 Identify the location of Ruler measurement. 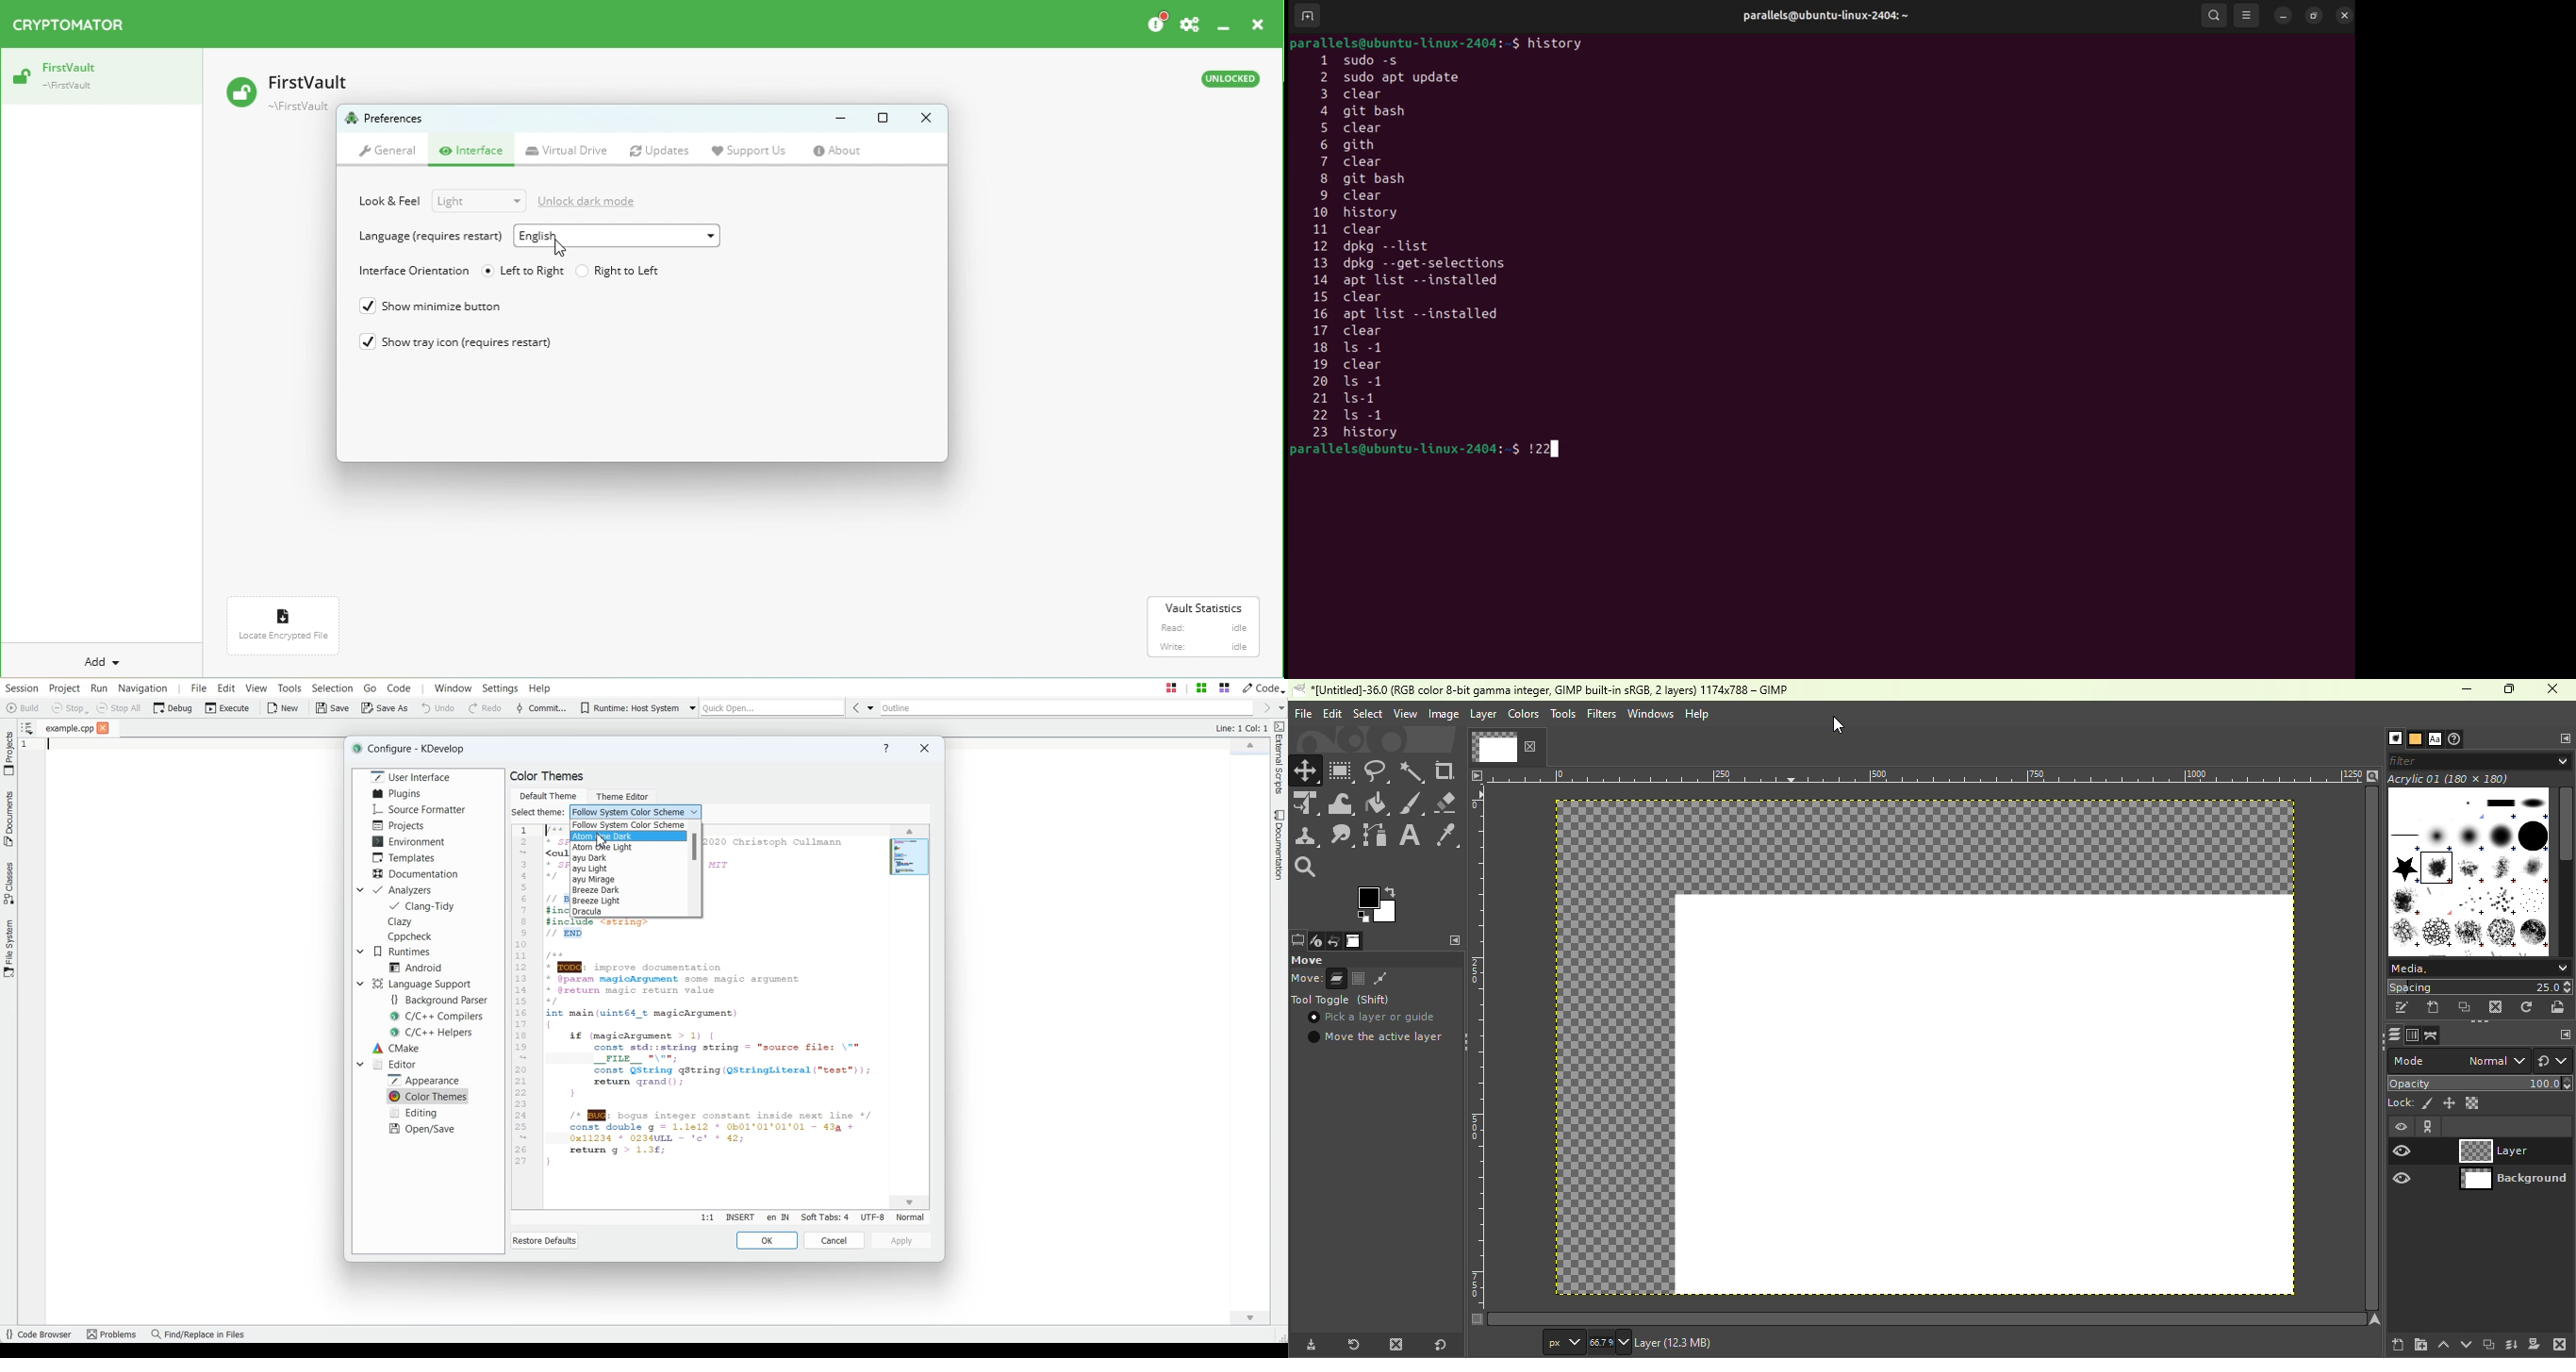
(1926, 774).